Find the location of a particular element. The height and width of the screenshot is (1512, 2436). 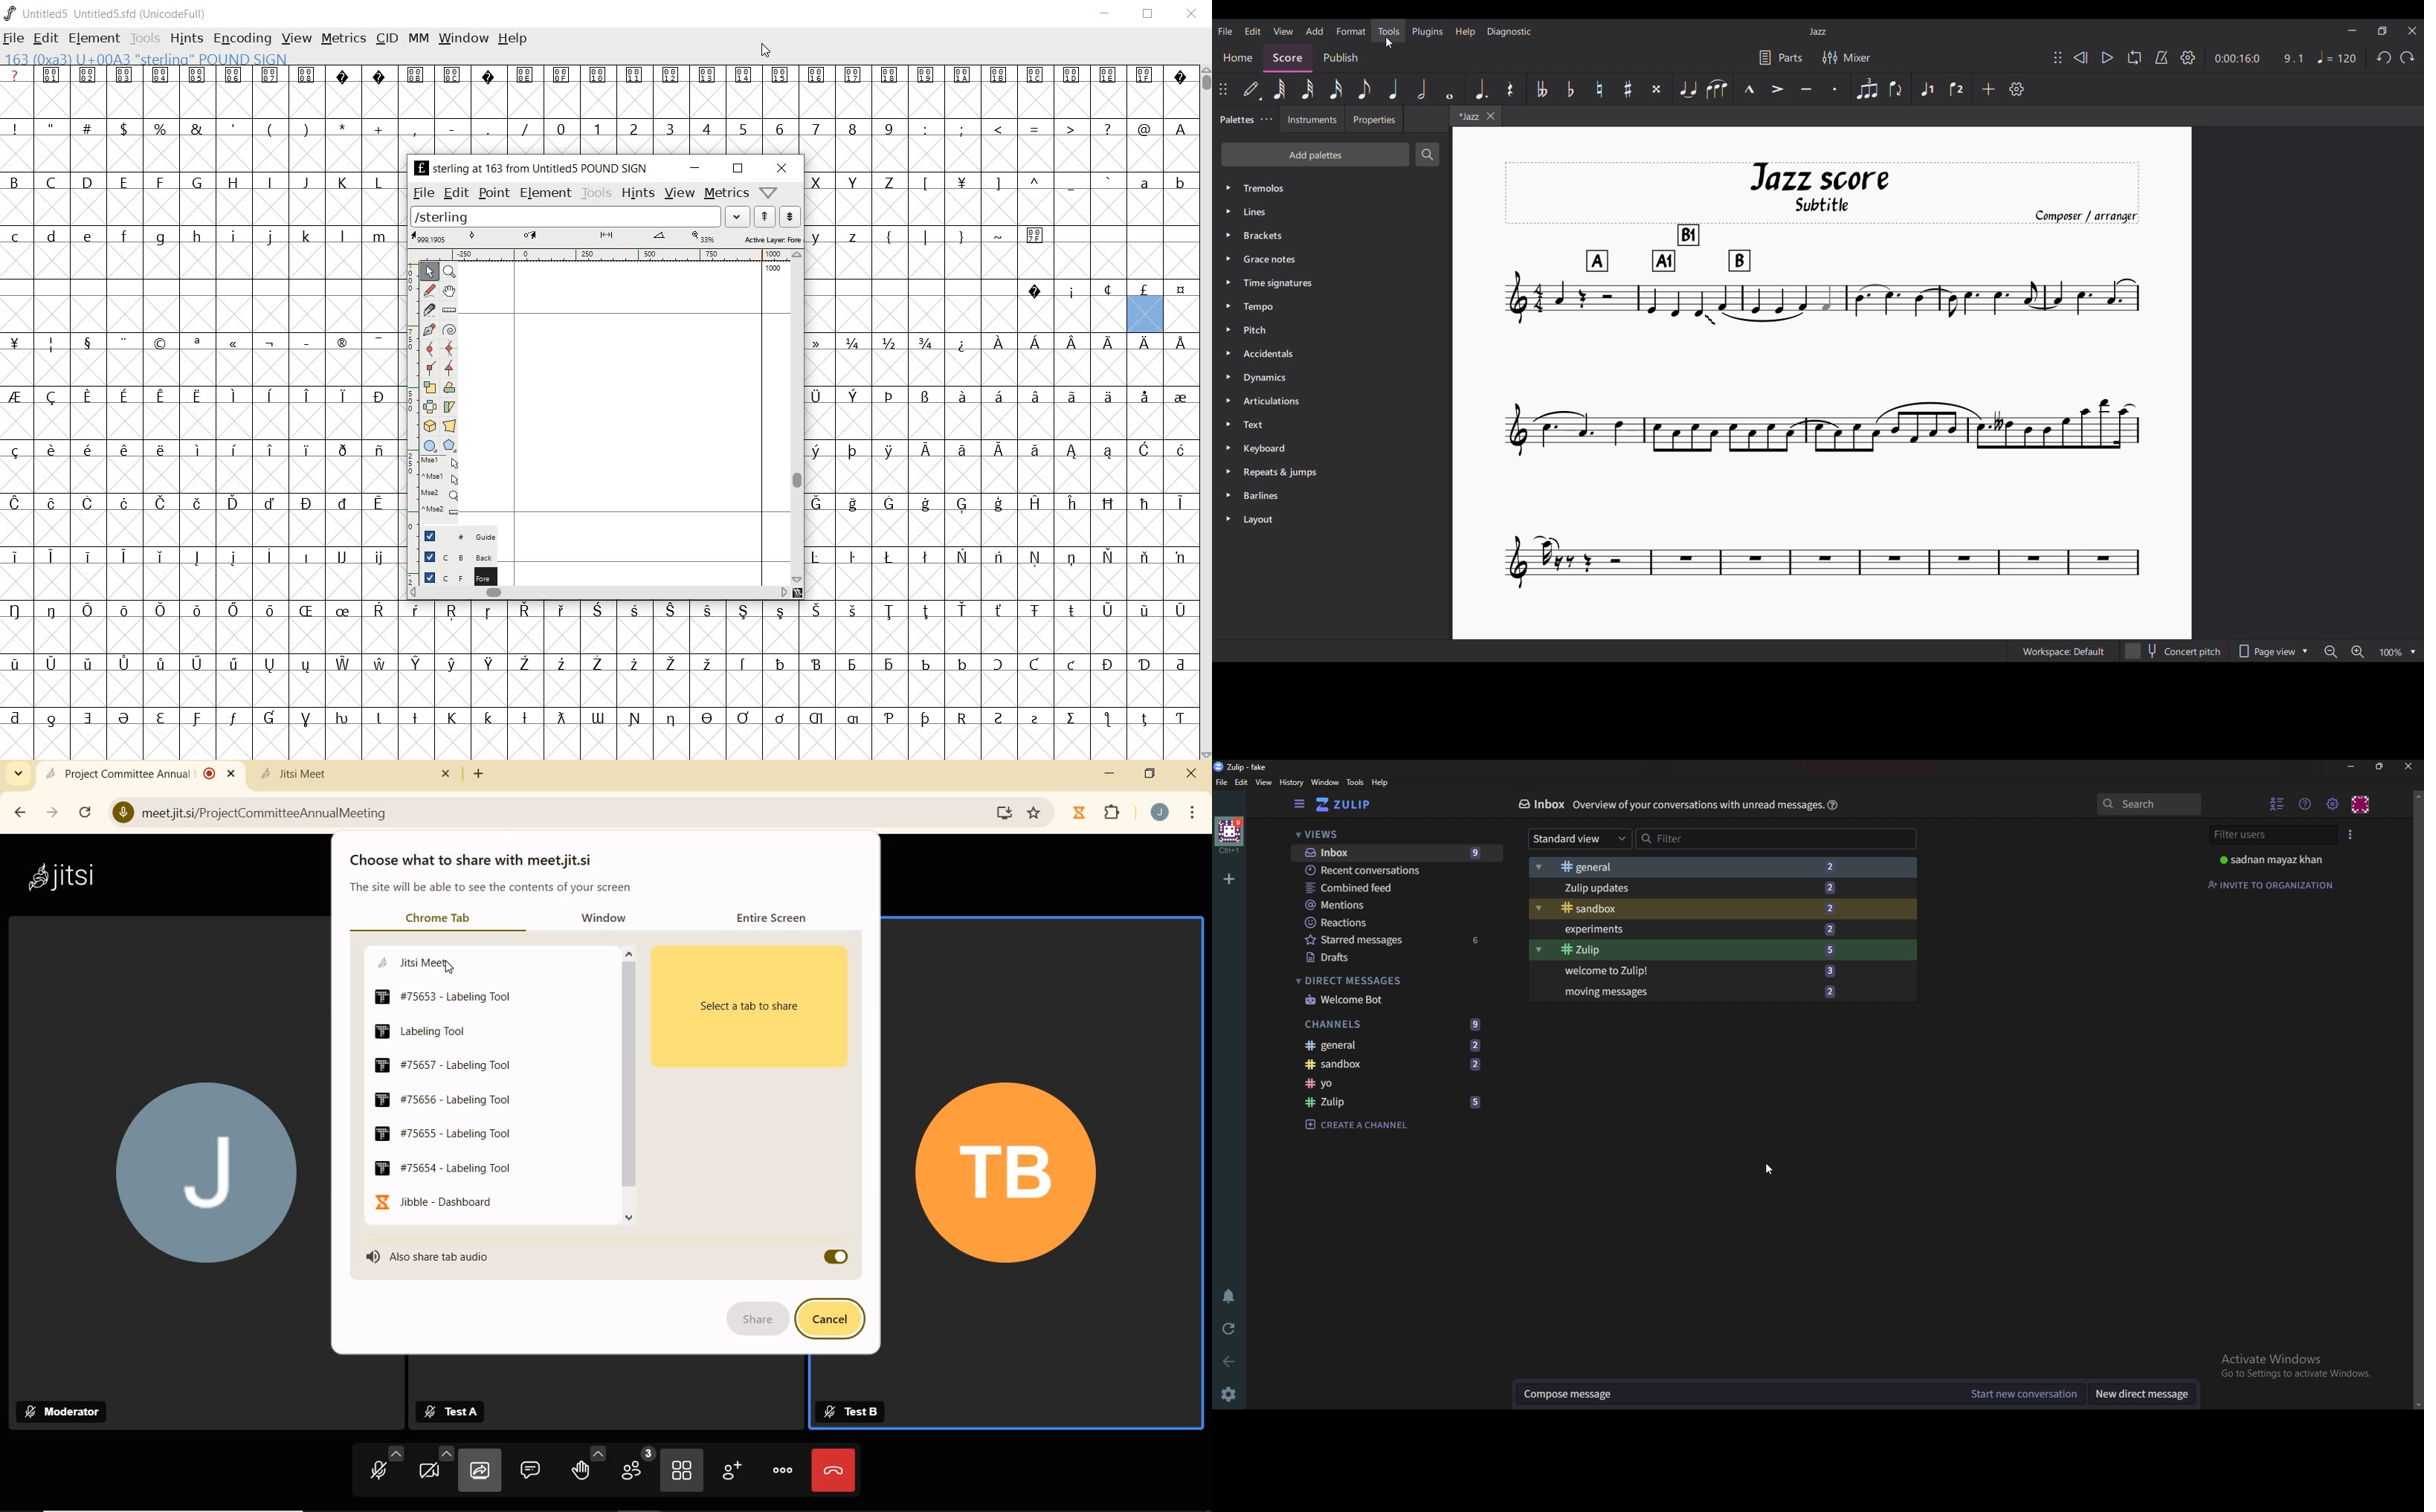

Zoom in is located at coordinates (2358, 652).